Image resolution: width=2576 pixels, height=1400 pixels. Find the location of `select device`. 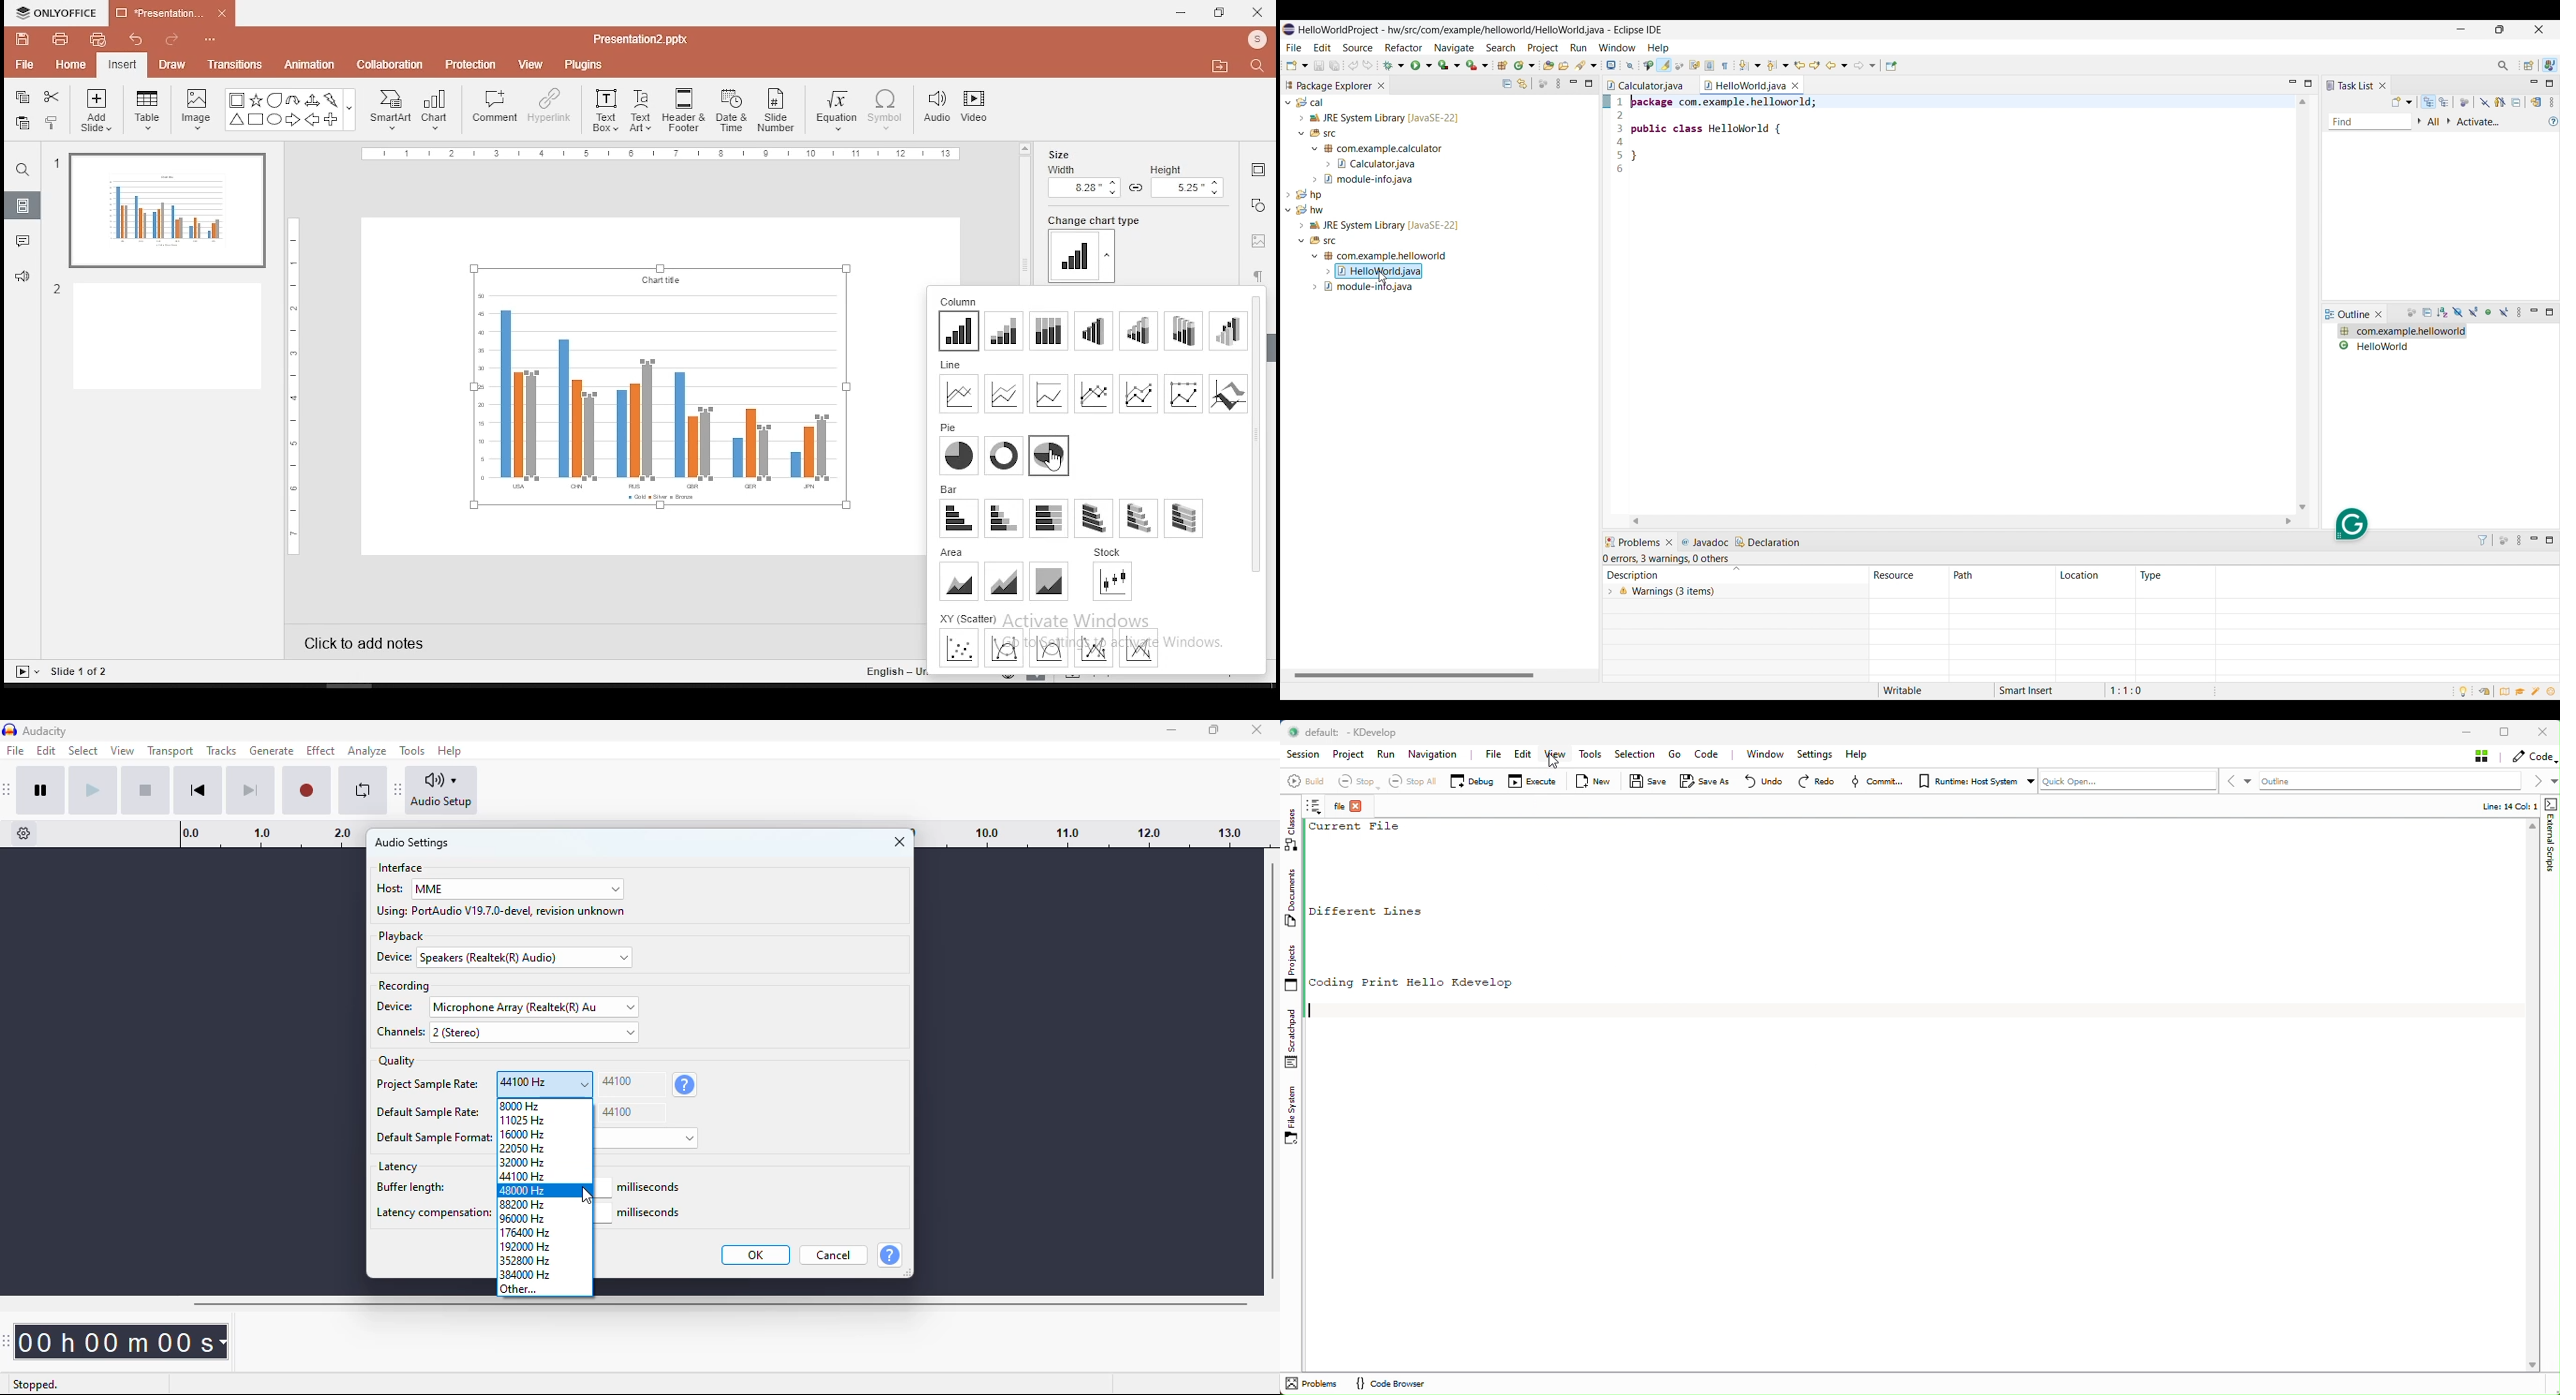

select device is located at coordinates (534, 1007).